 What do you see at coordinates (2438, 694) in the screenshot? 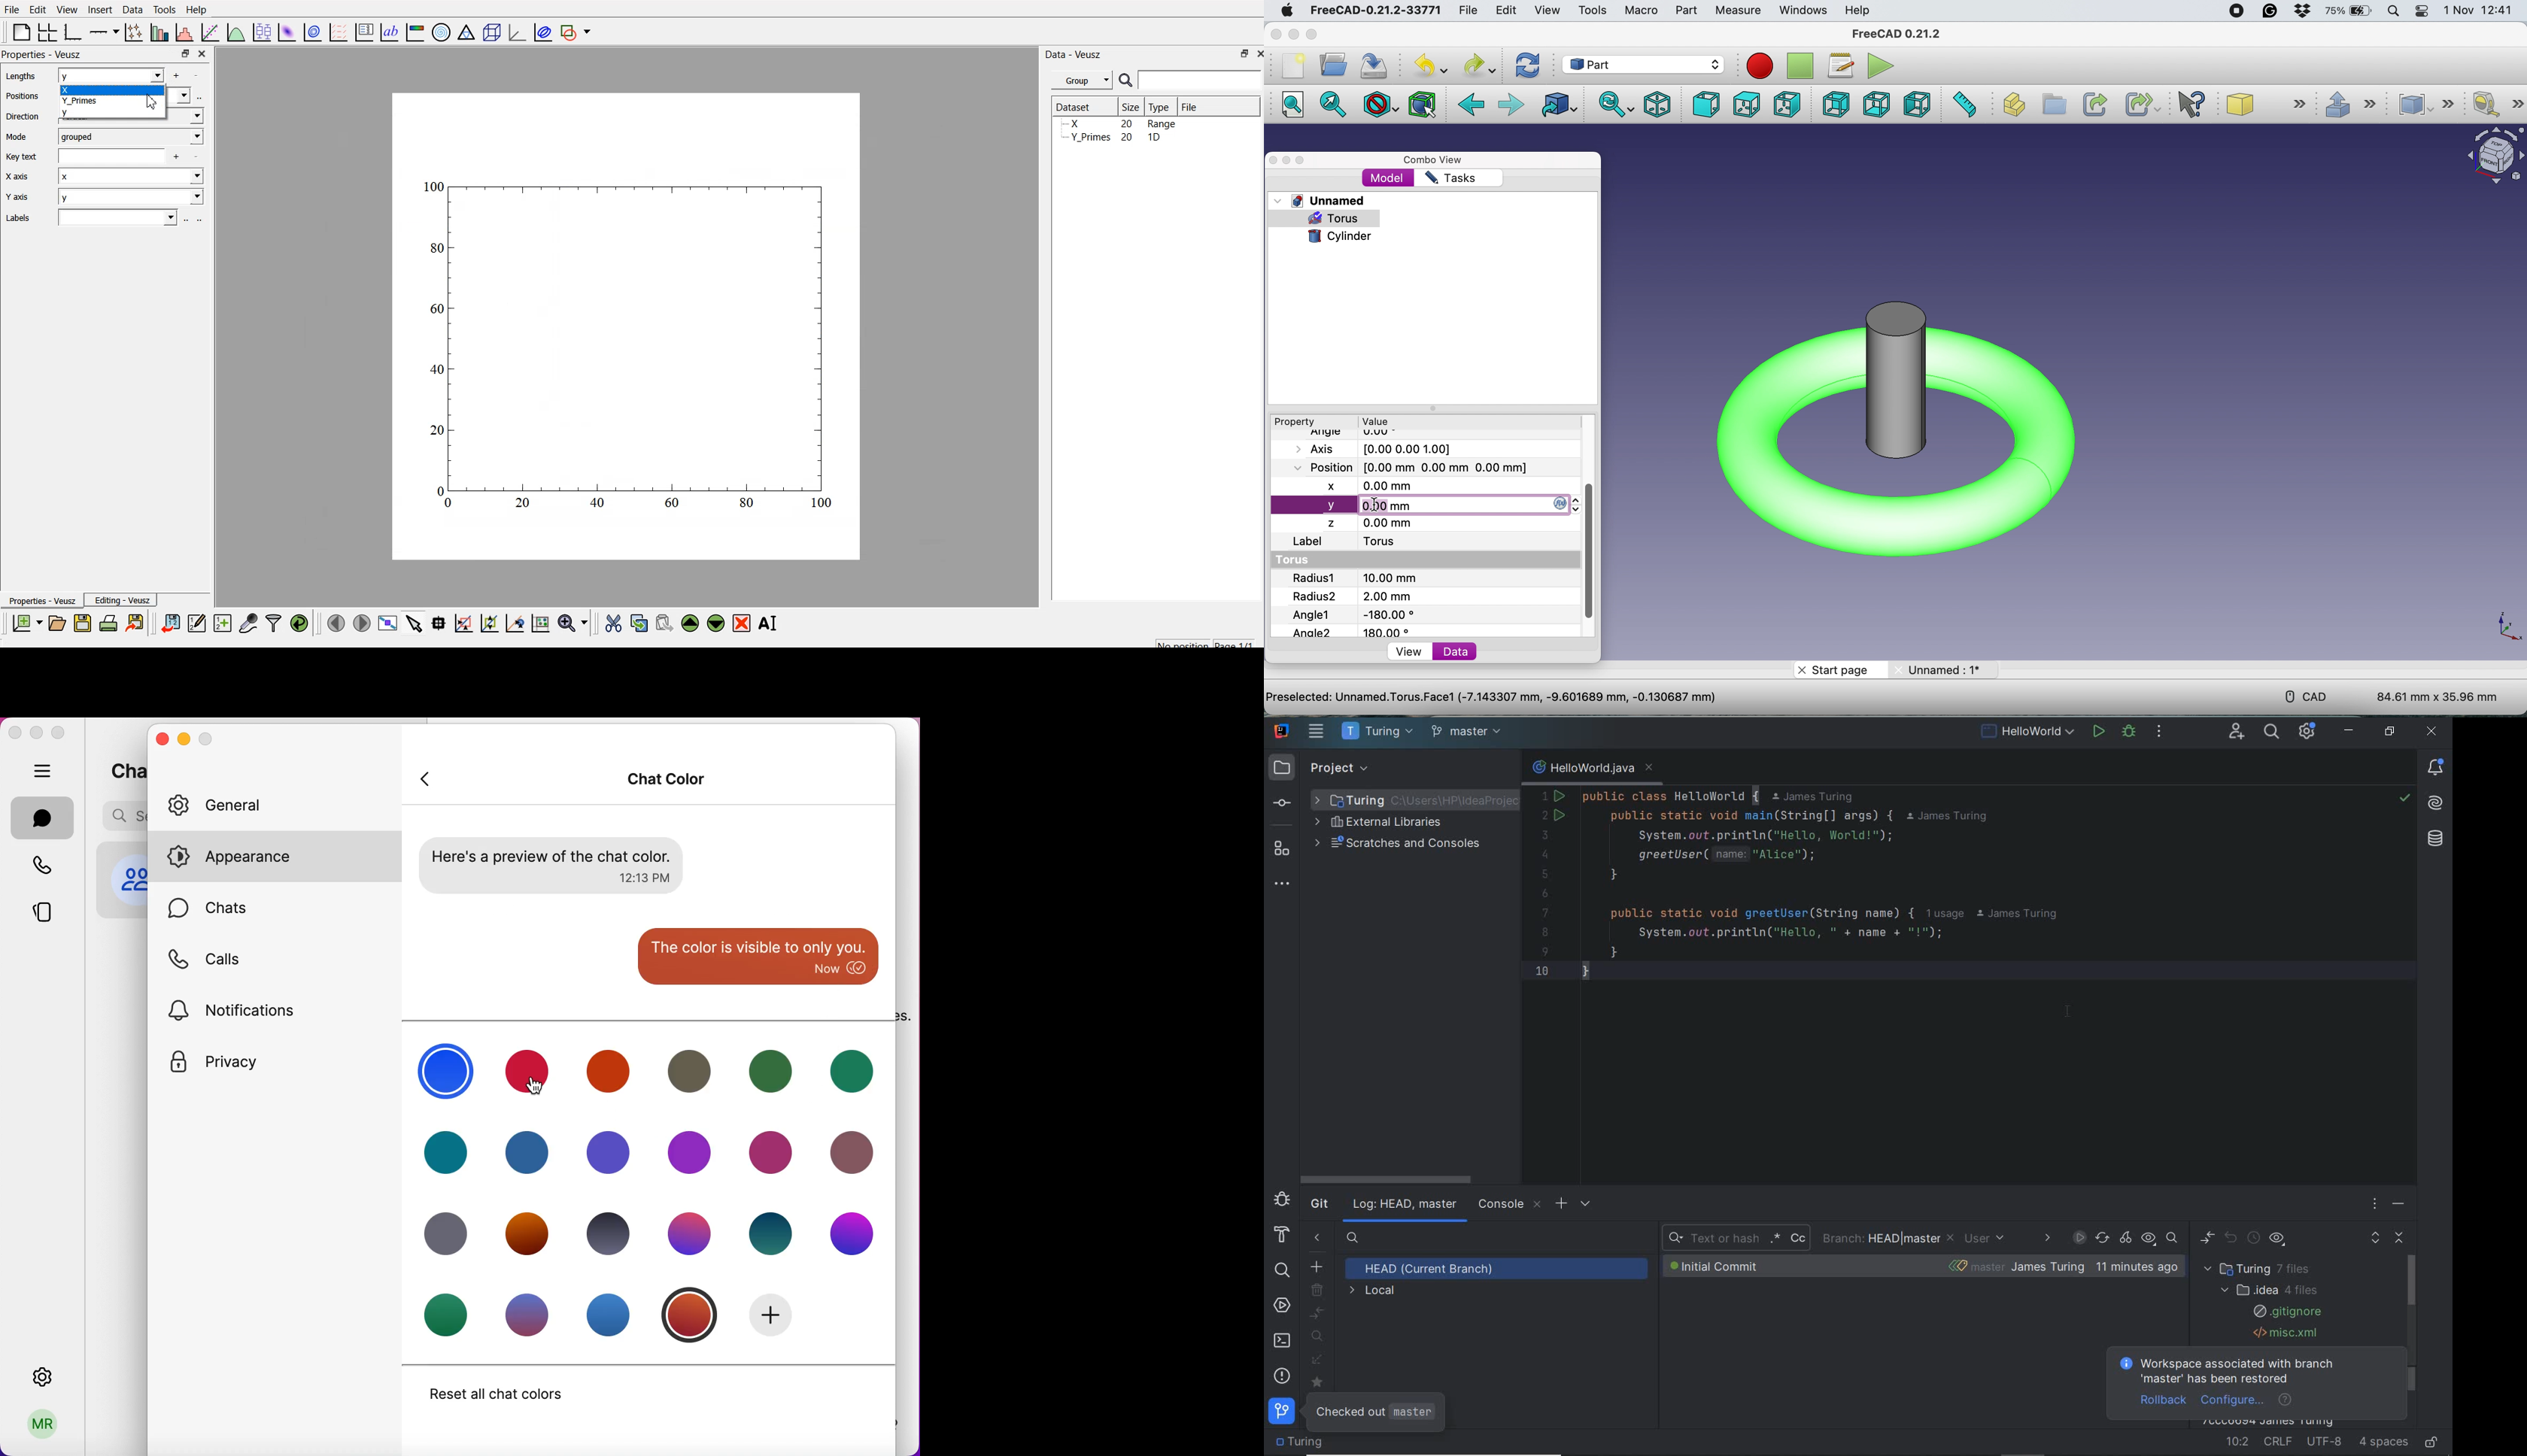
I see `dimensions` at bounding box center [2438, 694].